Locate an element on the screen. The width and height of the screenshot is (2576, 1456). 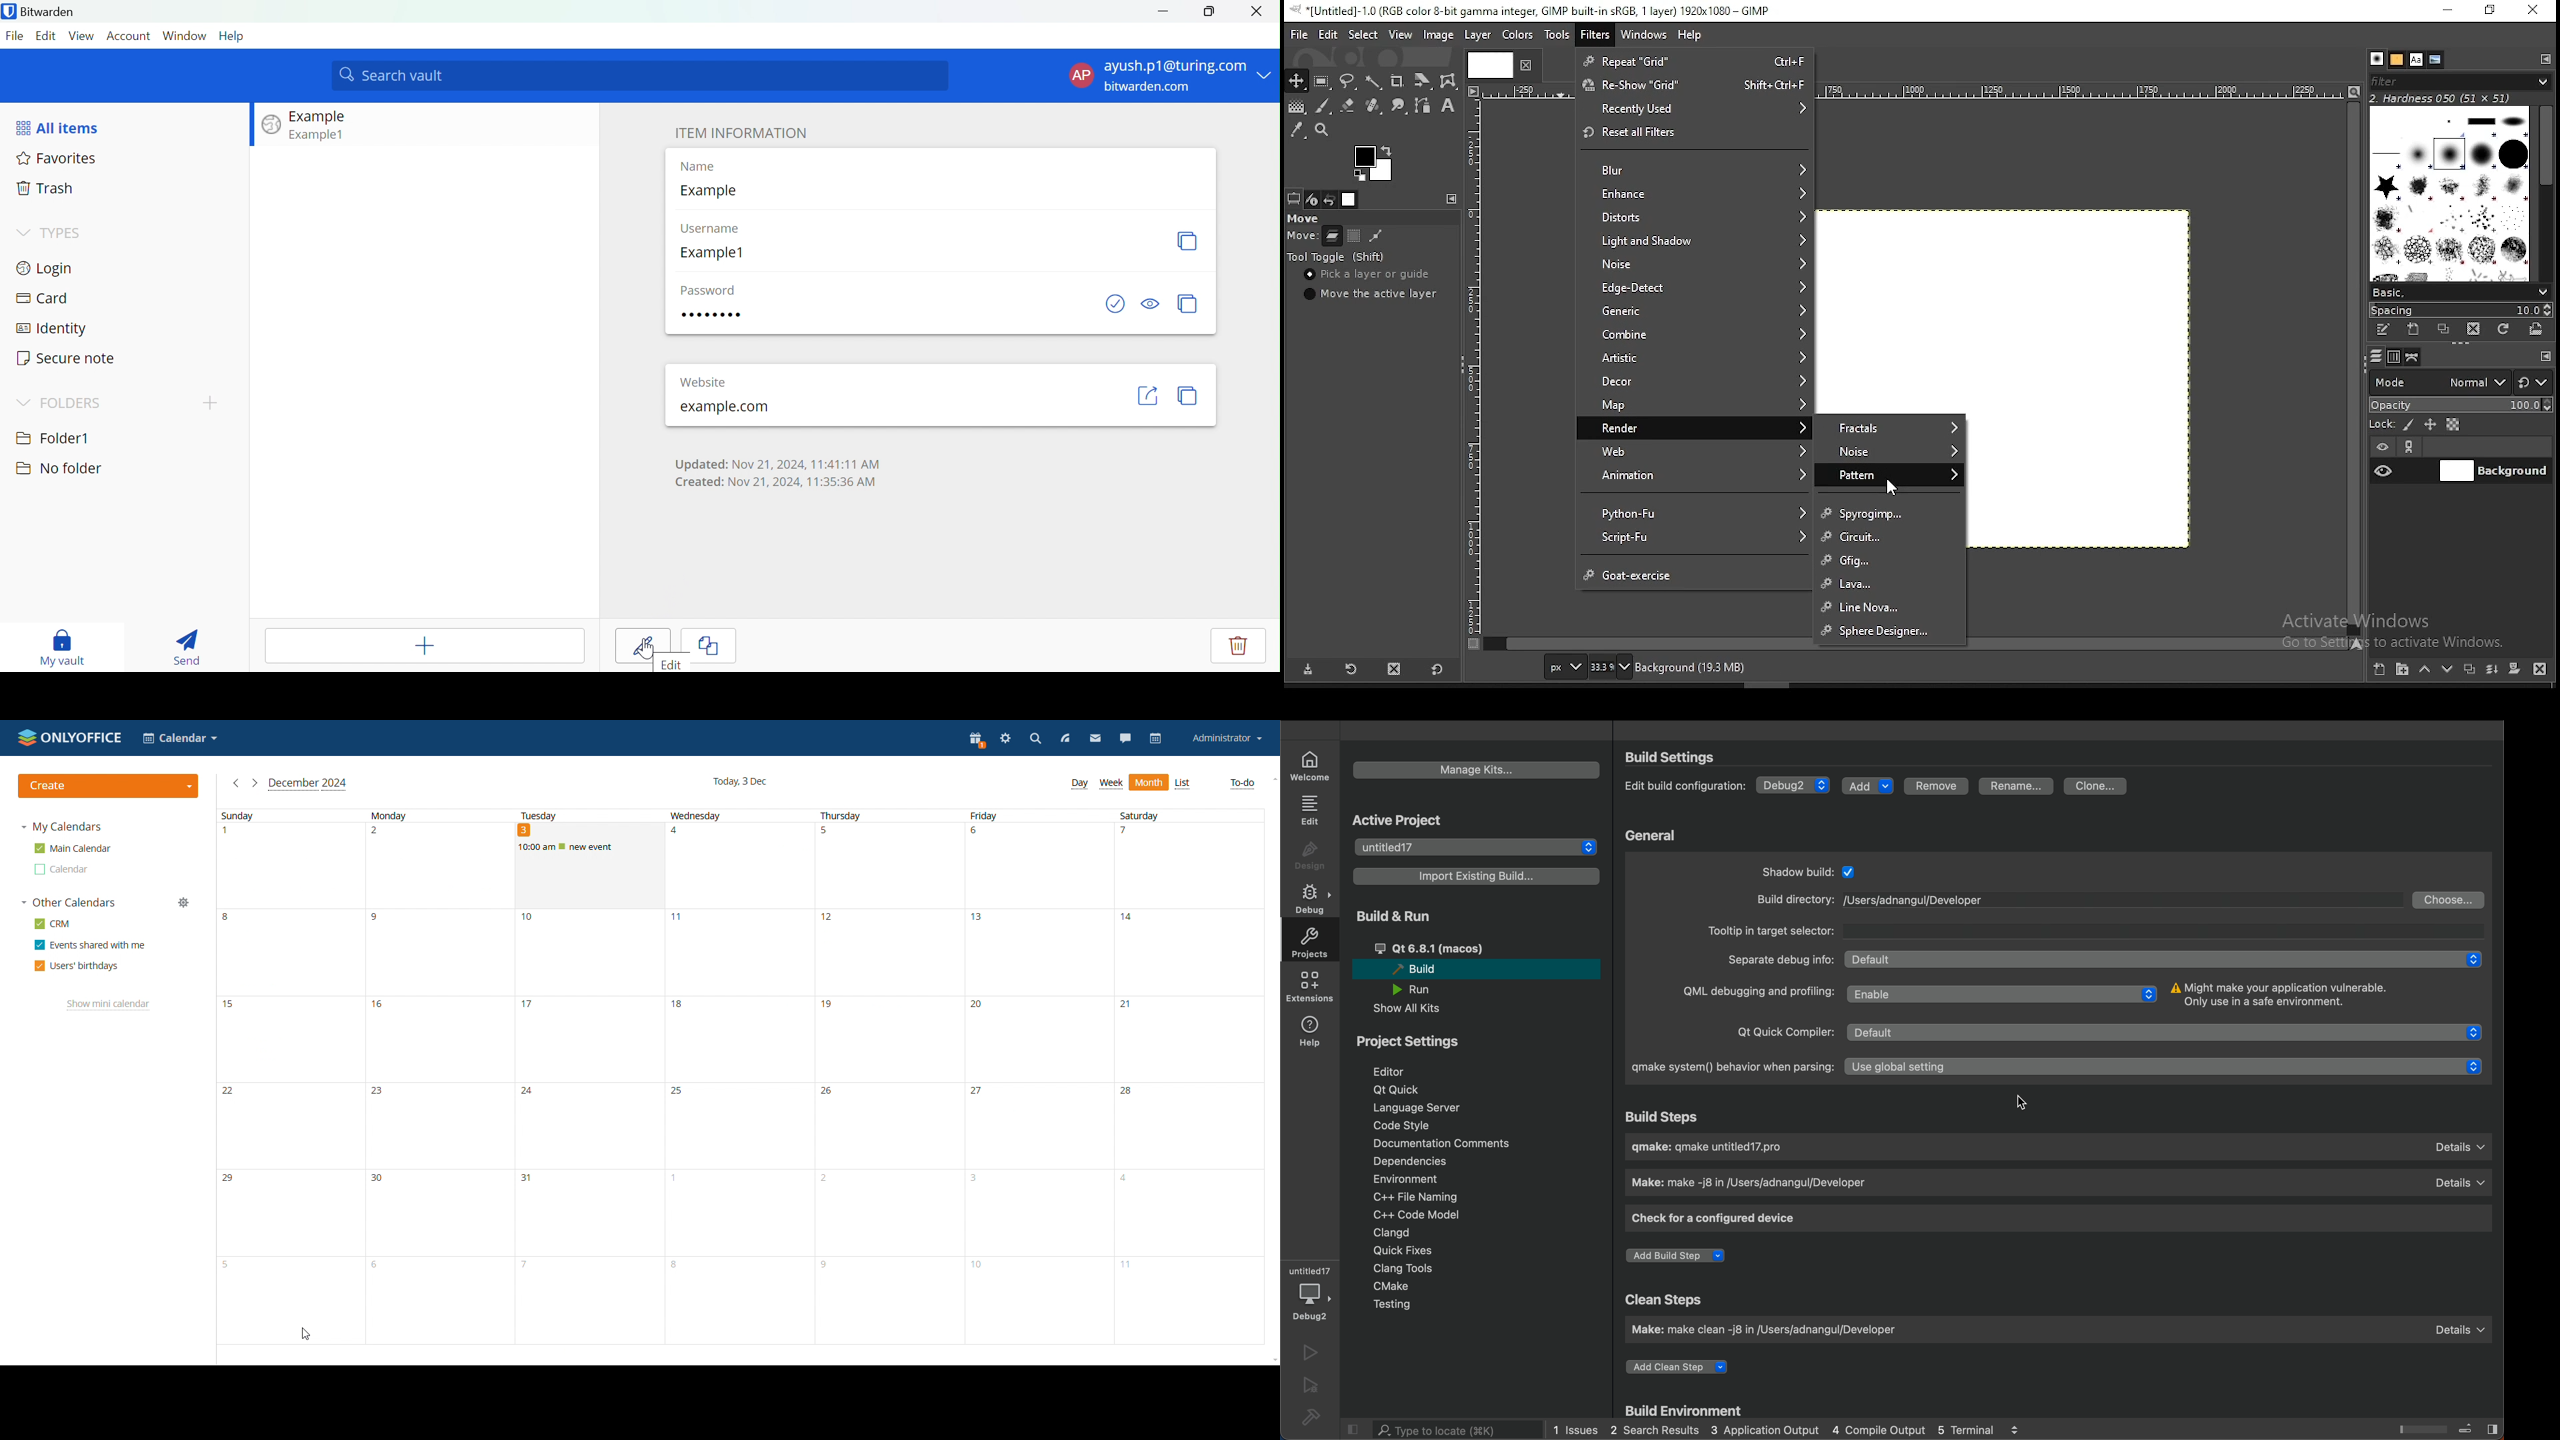
file naming is located at coordinates (1419, 1195).